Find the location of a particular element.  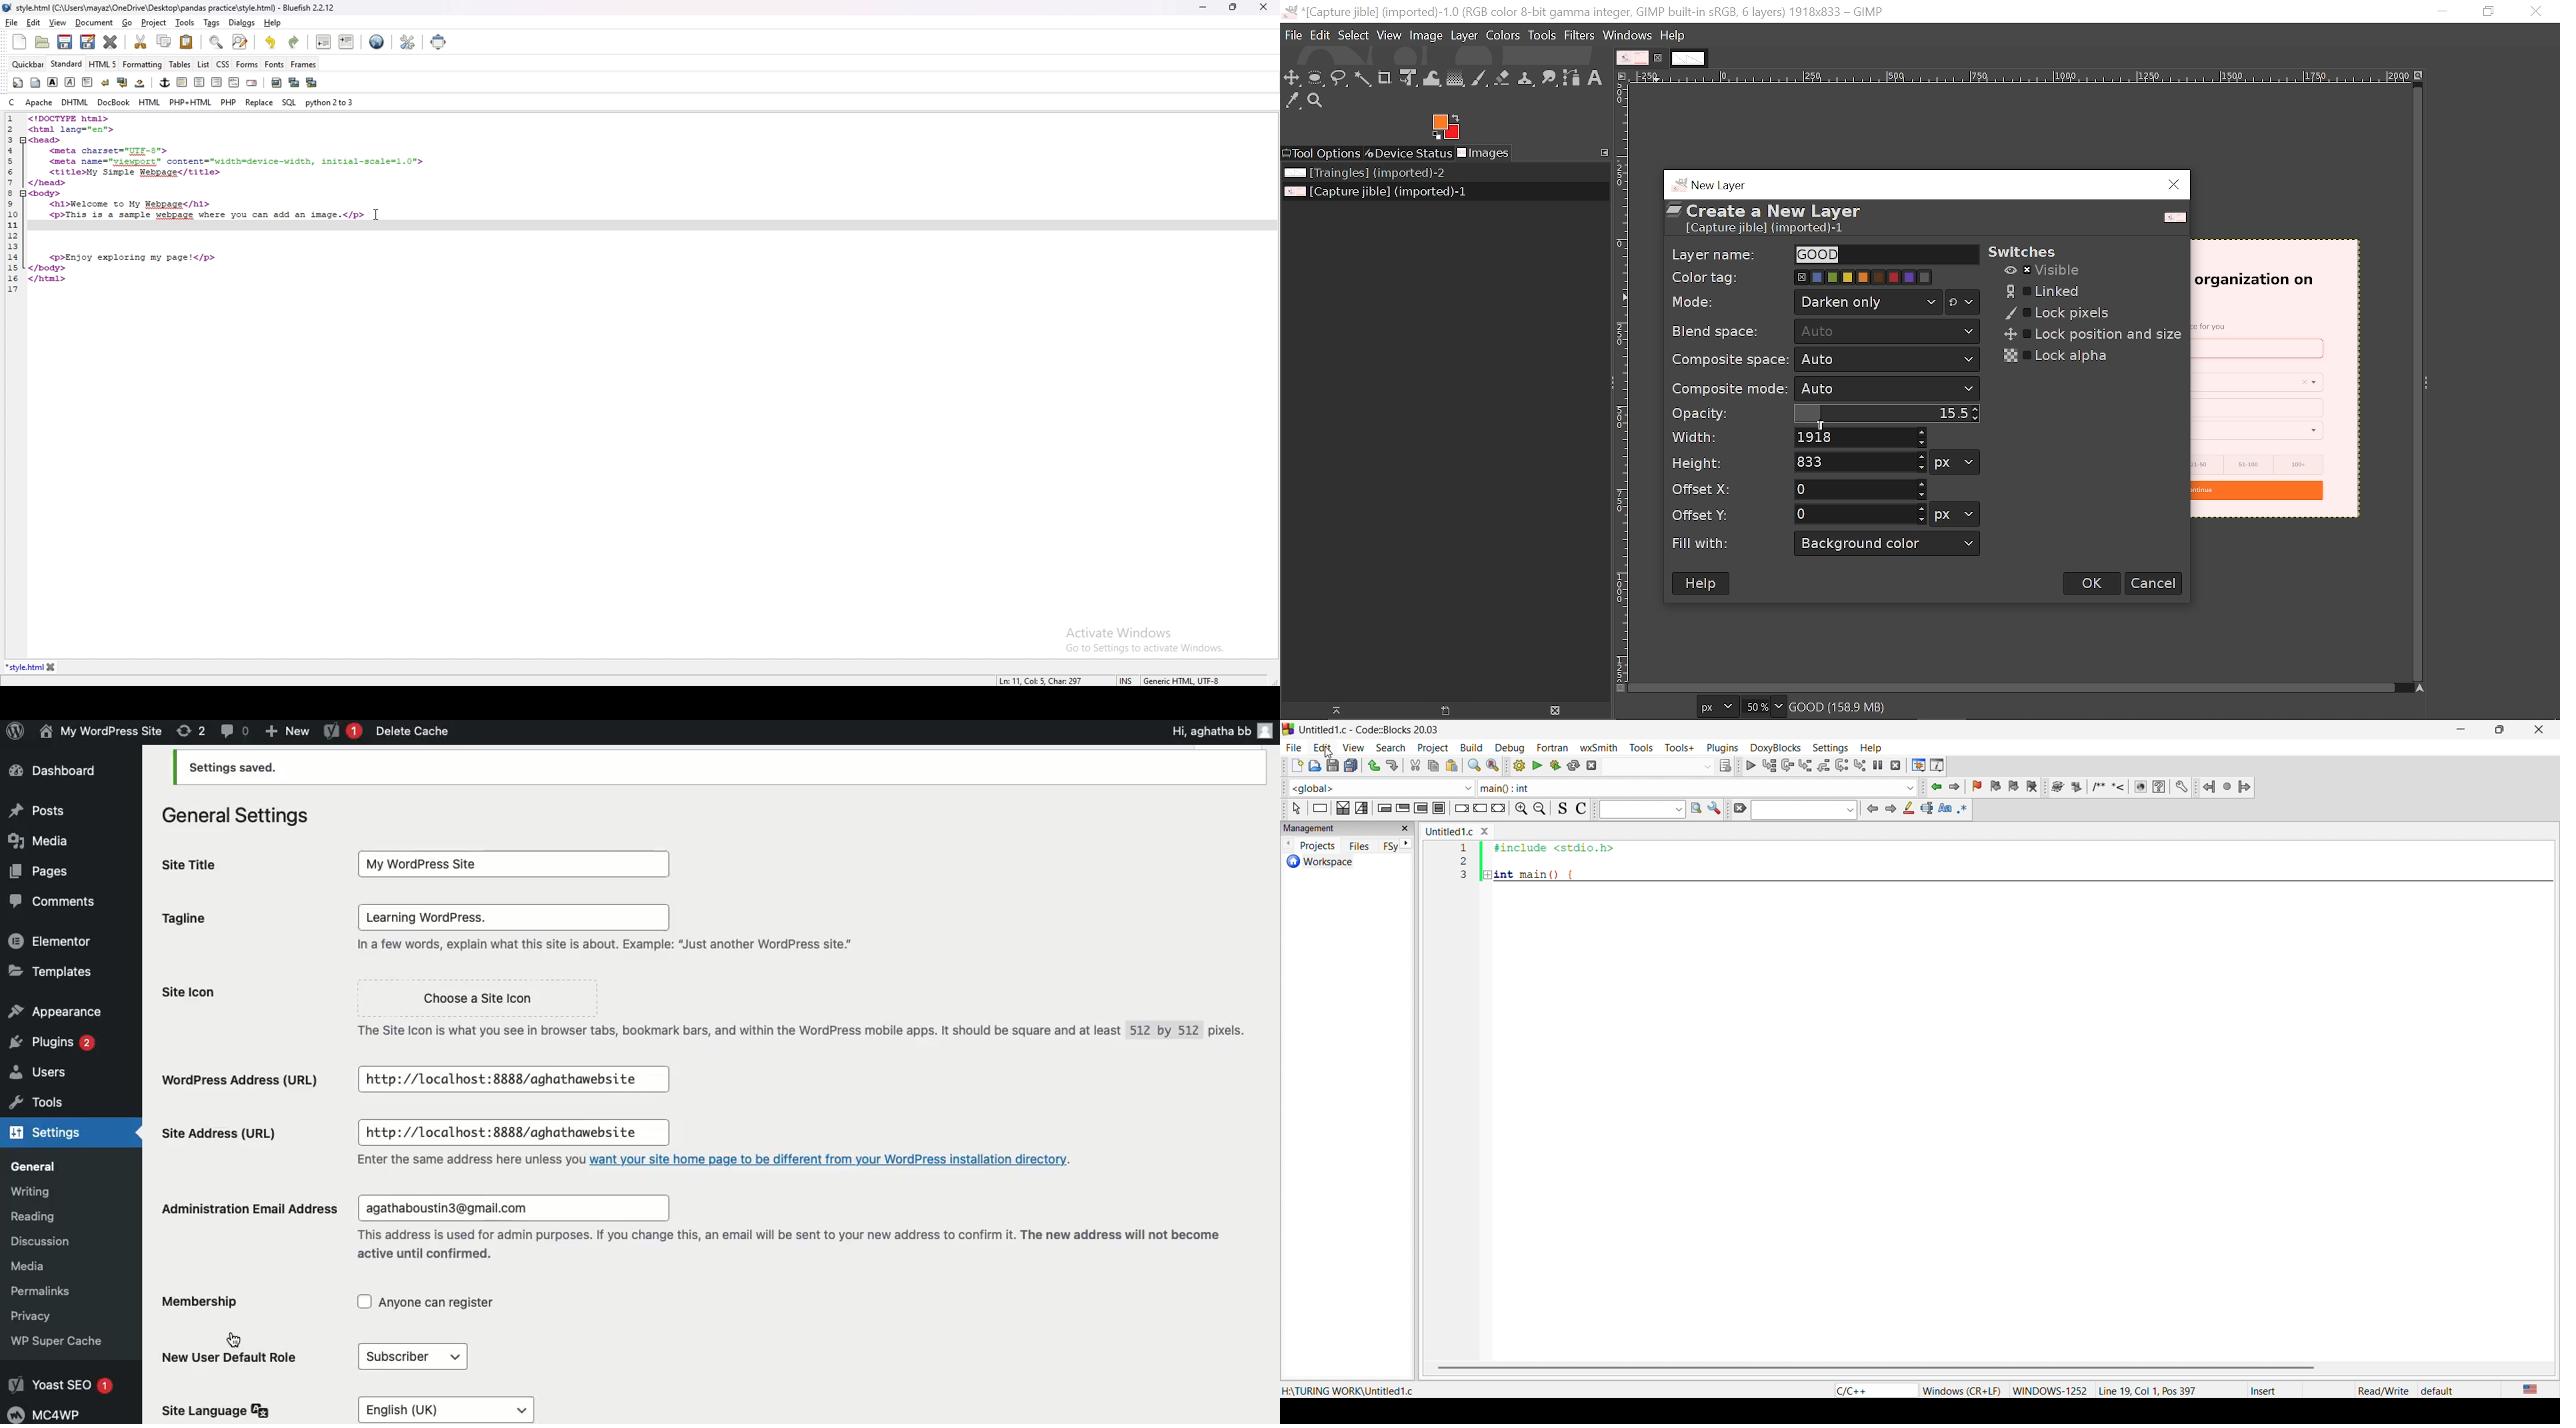

match text is located at coordinates (1943, 808).